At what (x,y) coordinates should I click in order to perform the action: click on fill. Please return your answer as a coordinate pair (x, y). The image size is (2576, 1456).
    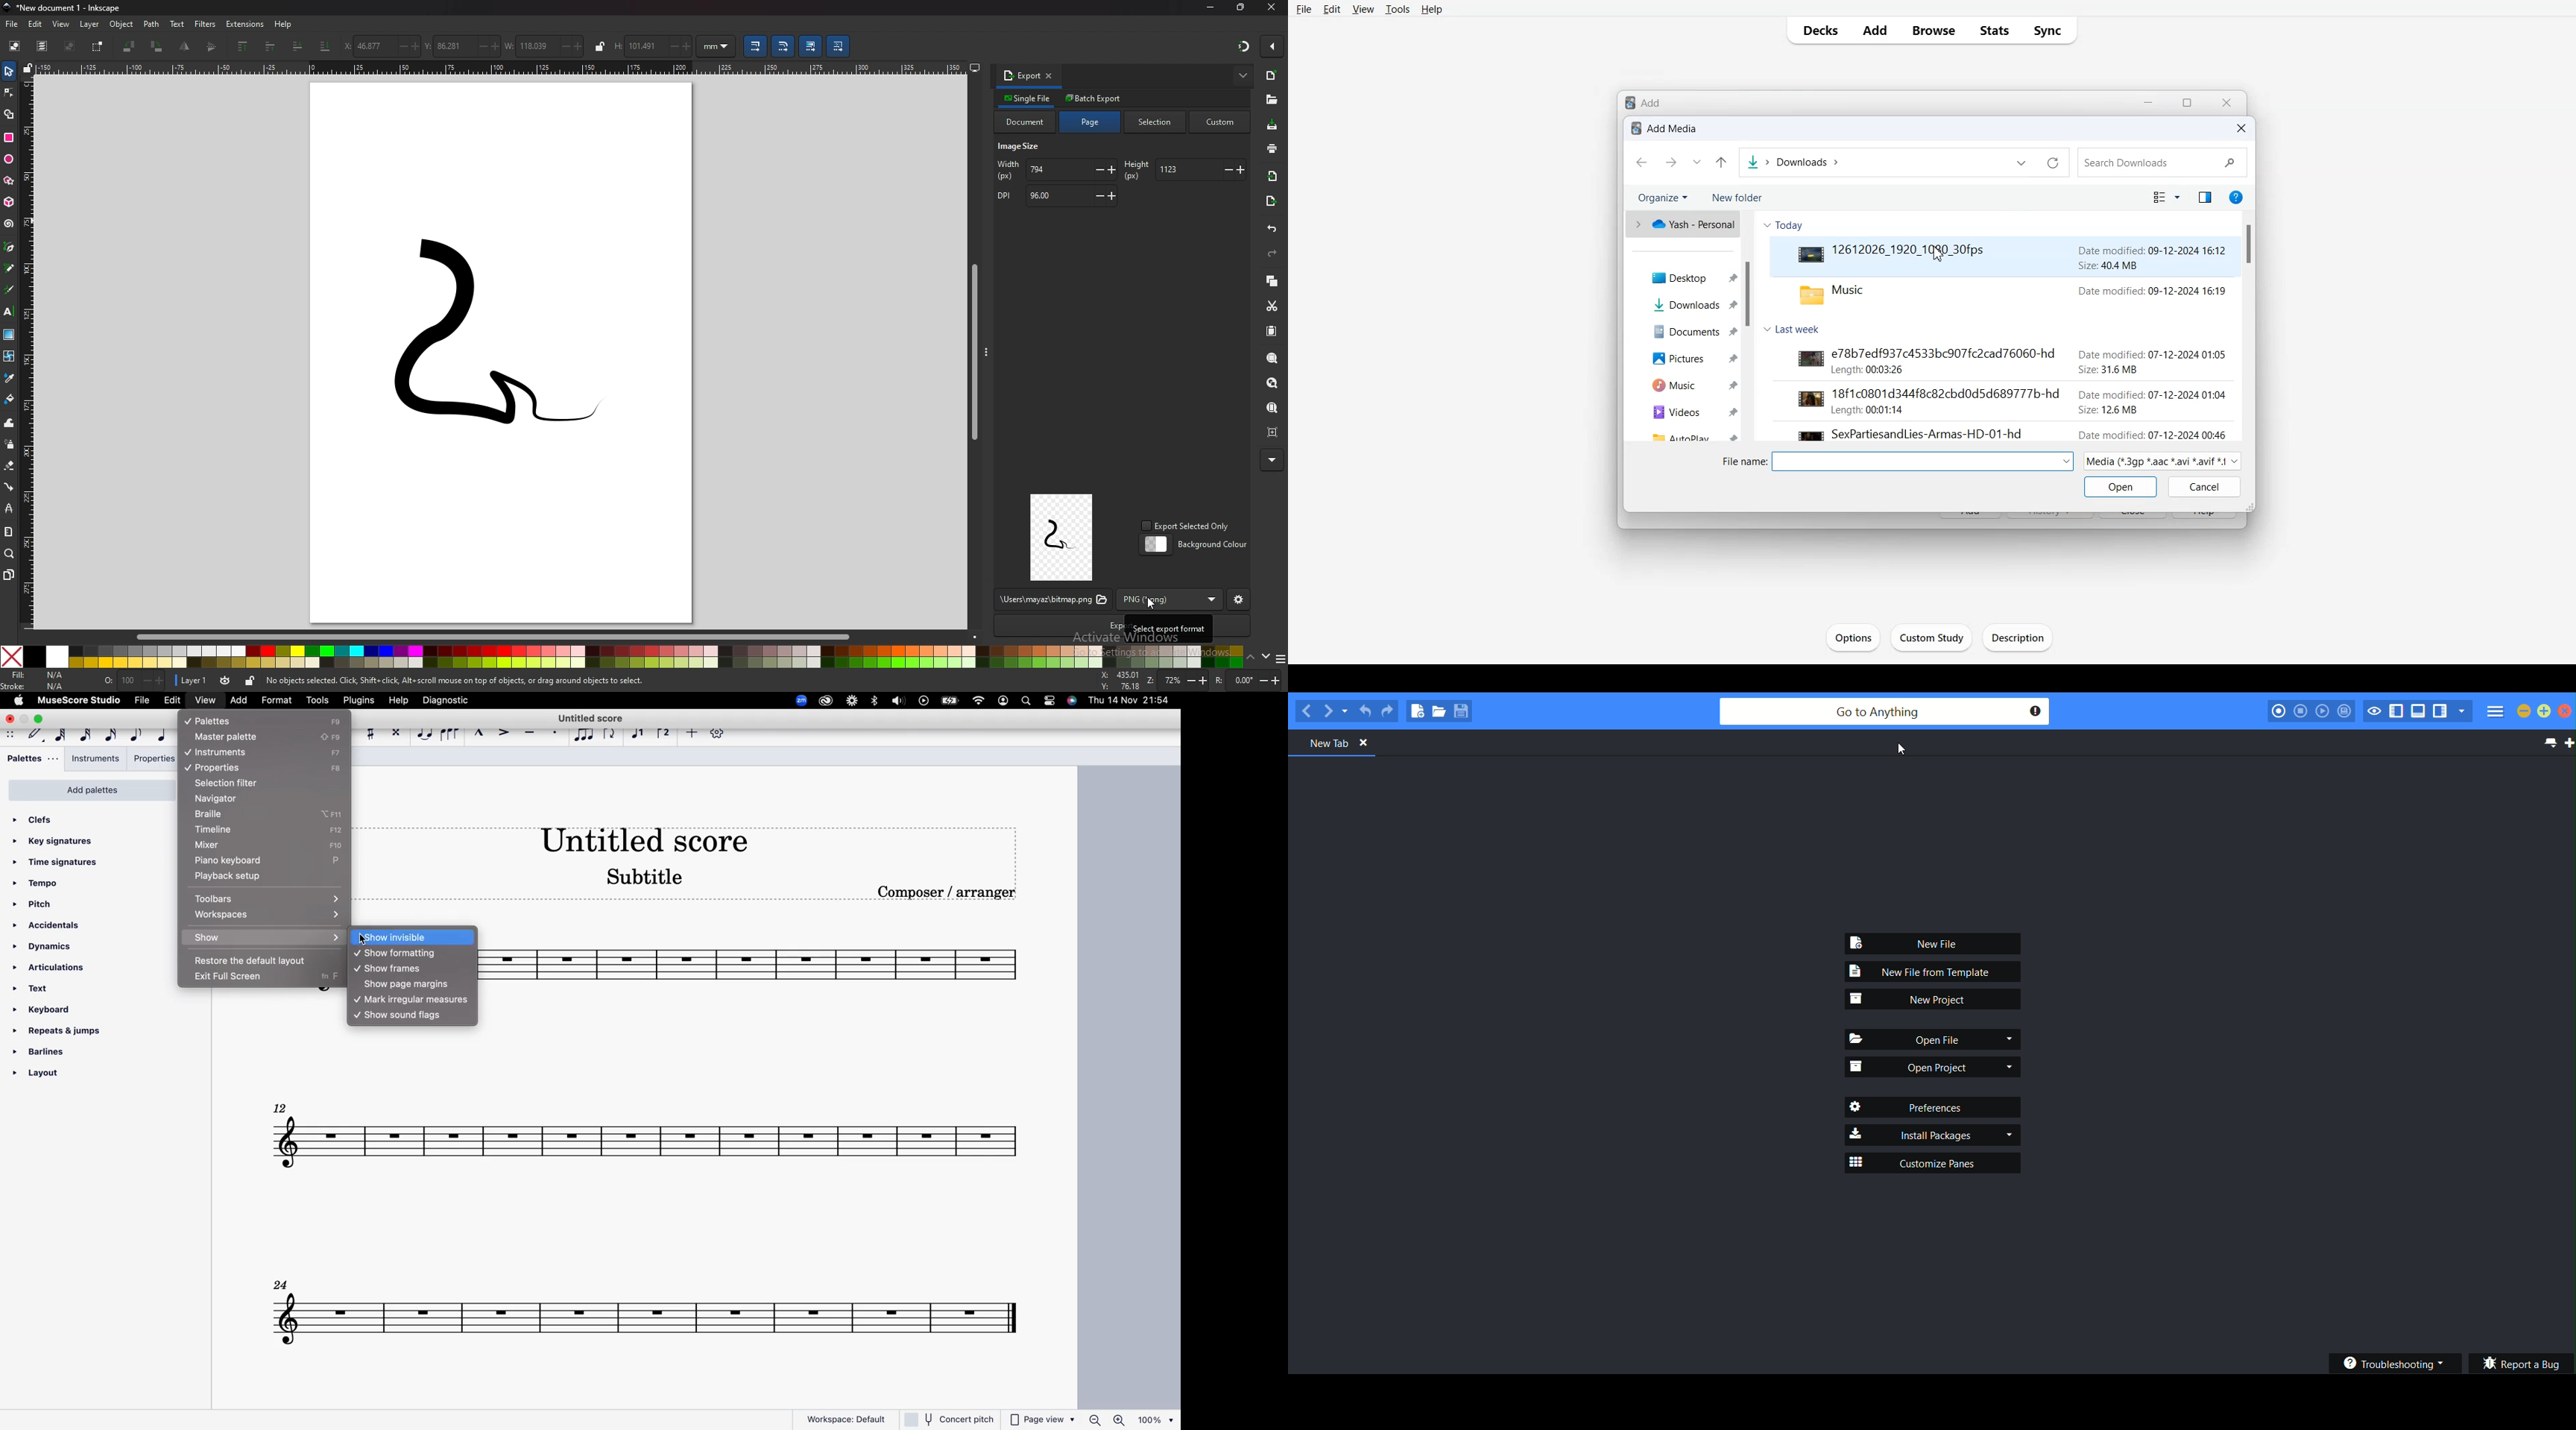
    Looking at the image, I should click on (38, 675).